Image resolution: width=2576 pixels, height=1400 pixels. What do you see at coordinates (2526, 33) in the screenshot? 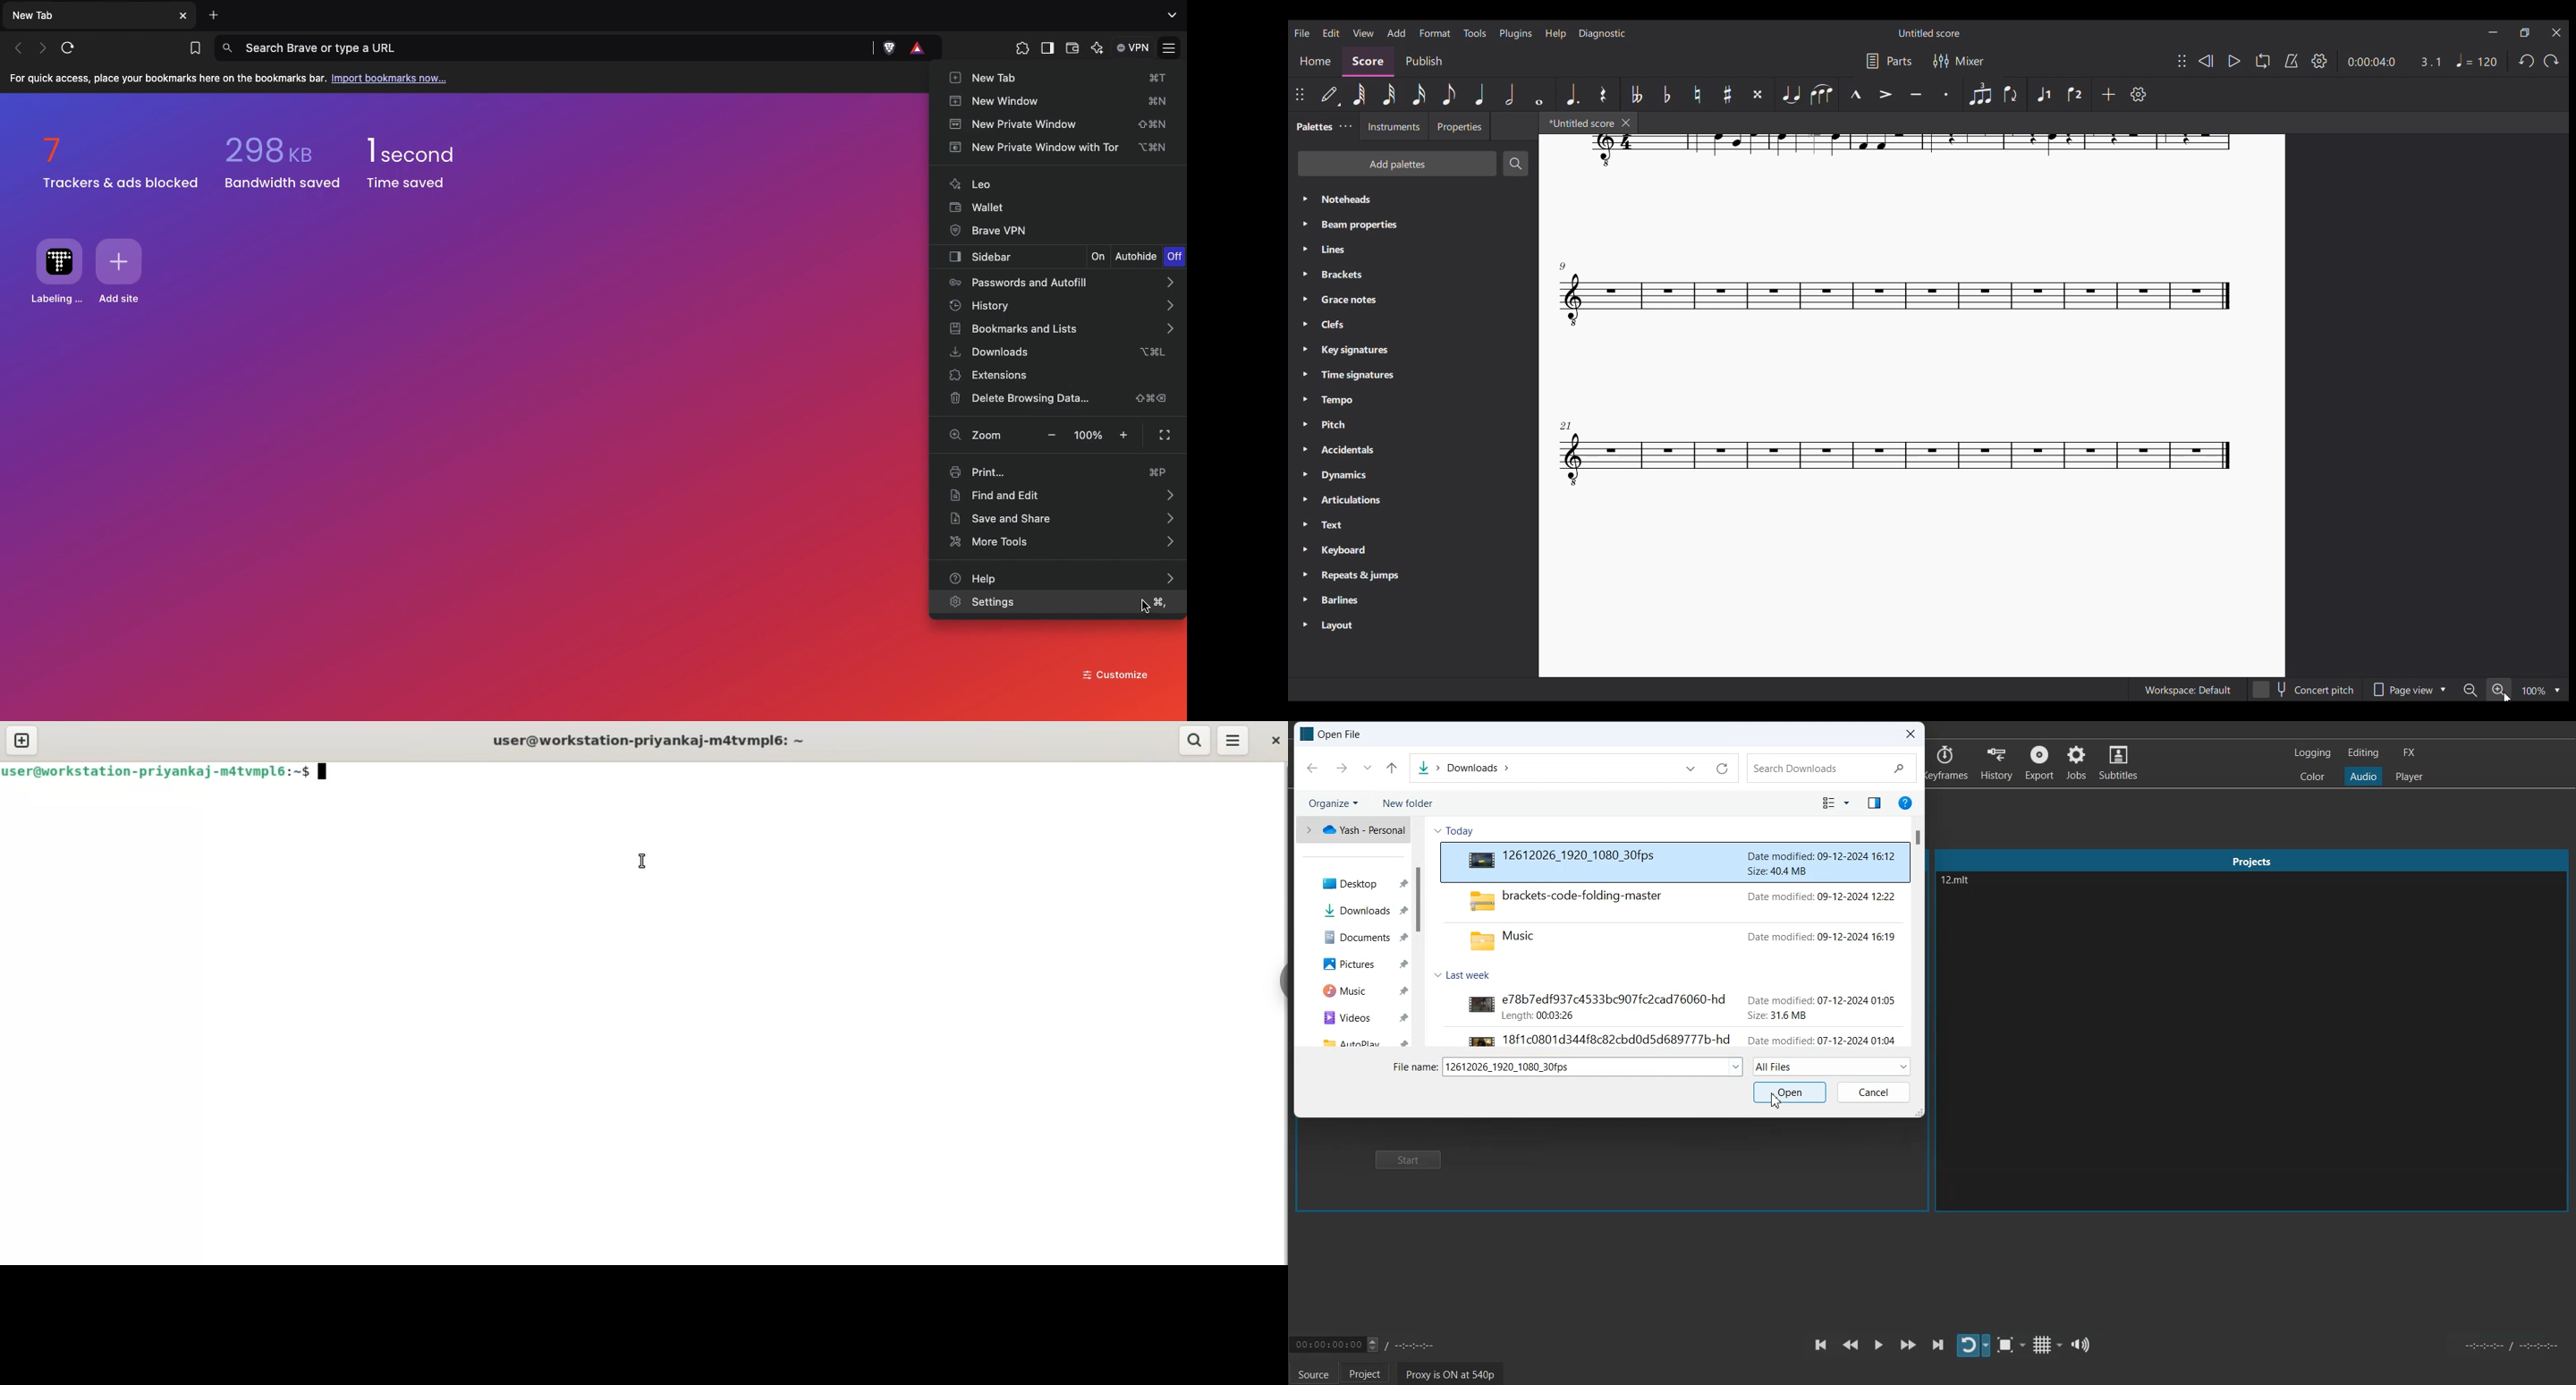
I see `Show in smaller tab` at bounding box center [2526, 33].